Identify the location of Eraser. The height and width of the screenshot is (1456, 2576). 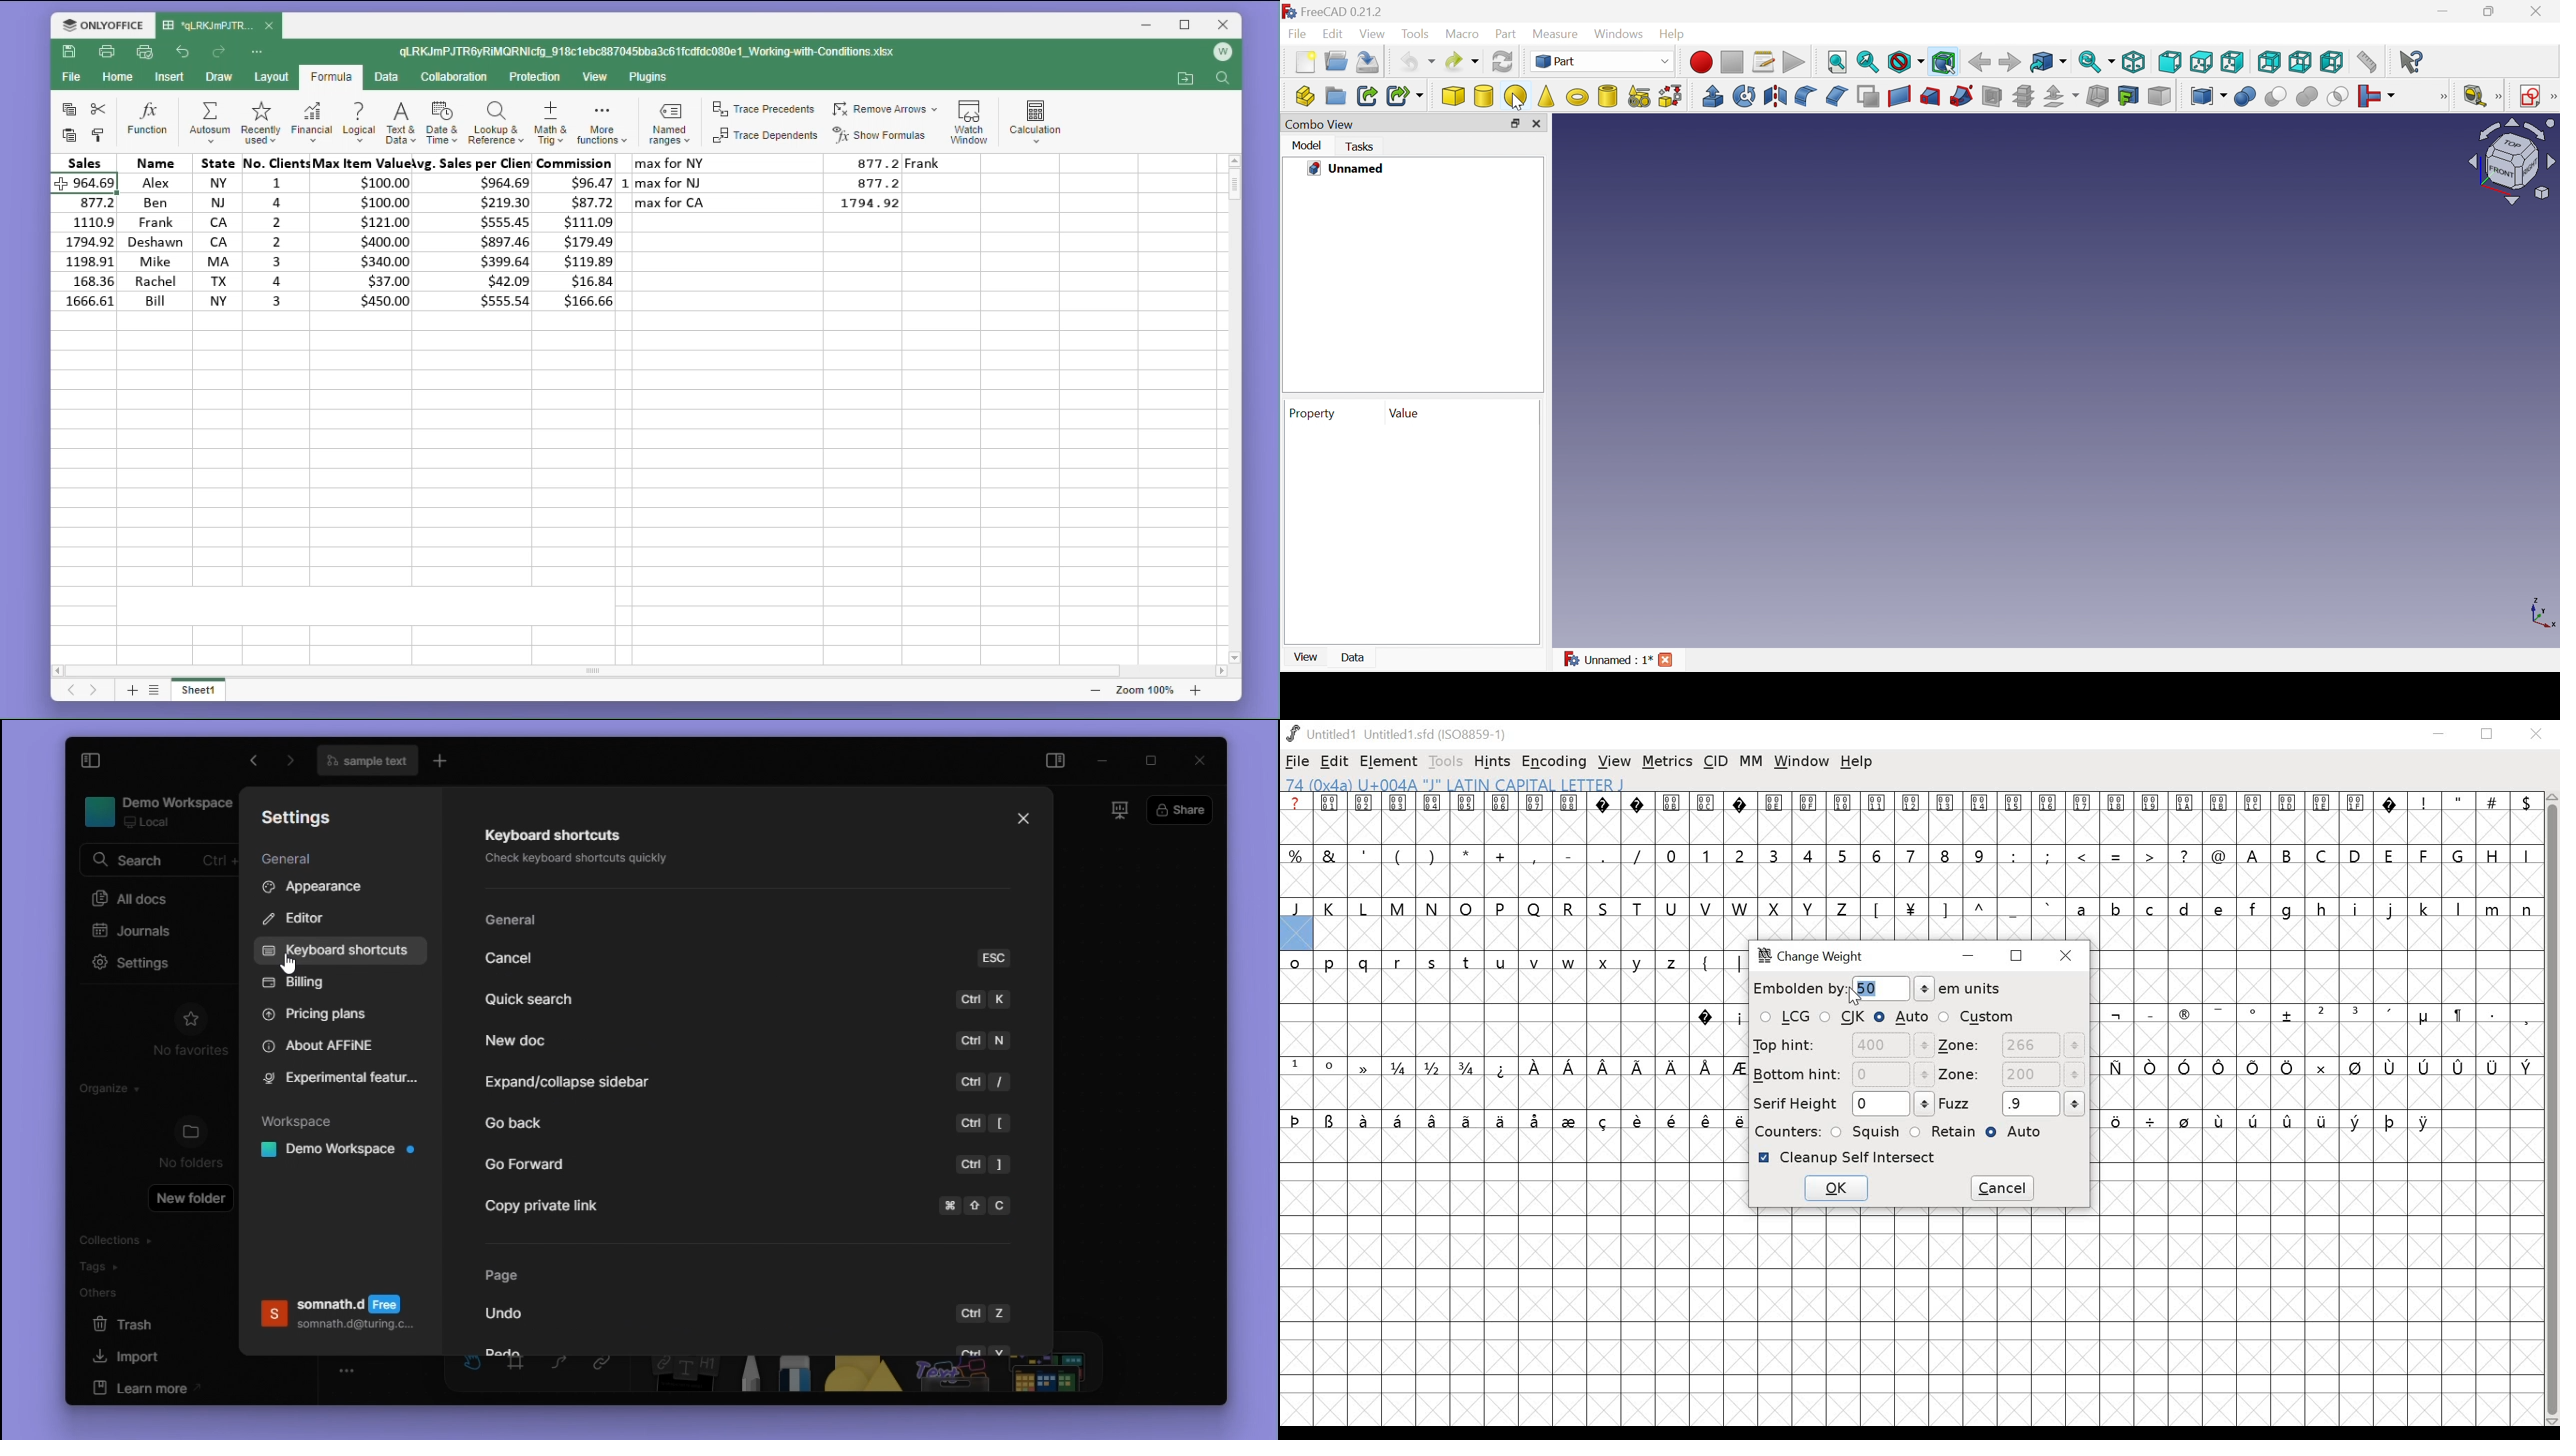
(793, 1376).